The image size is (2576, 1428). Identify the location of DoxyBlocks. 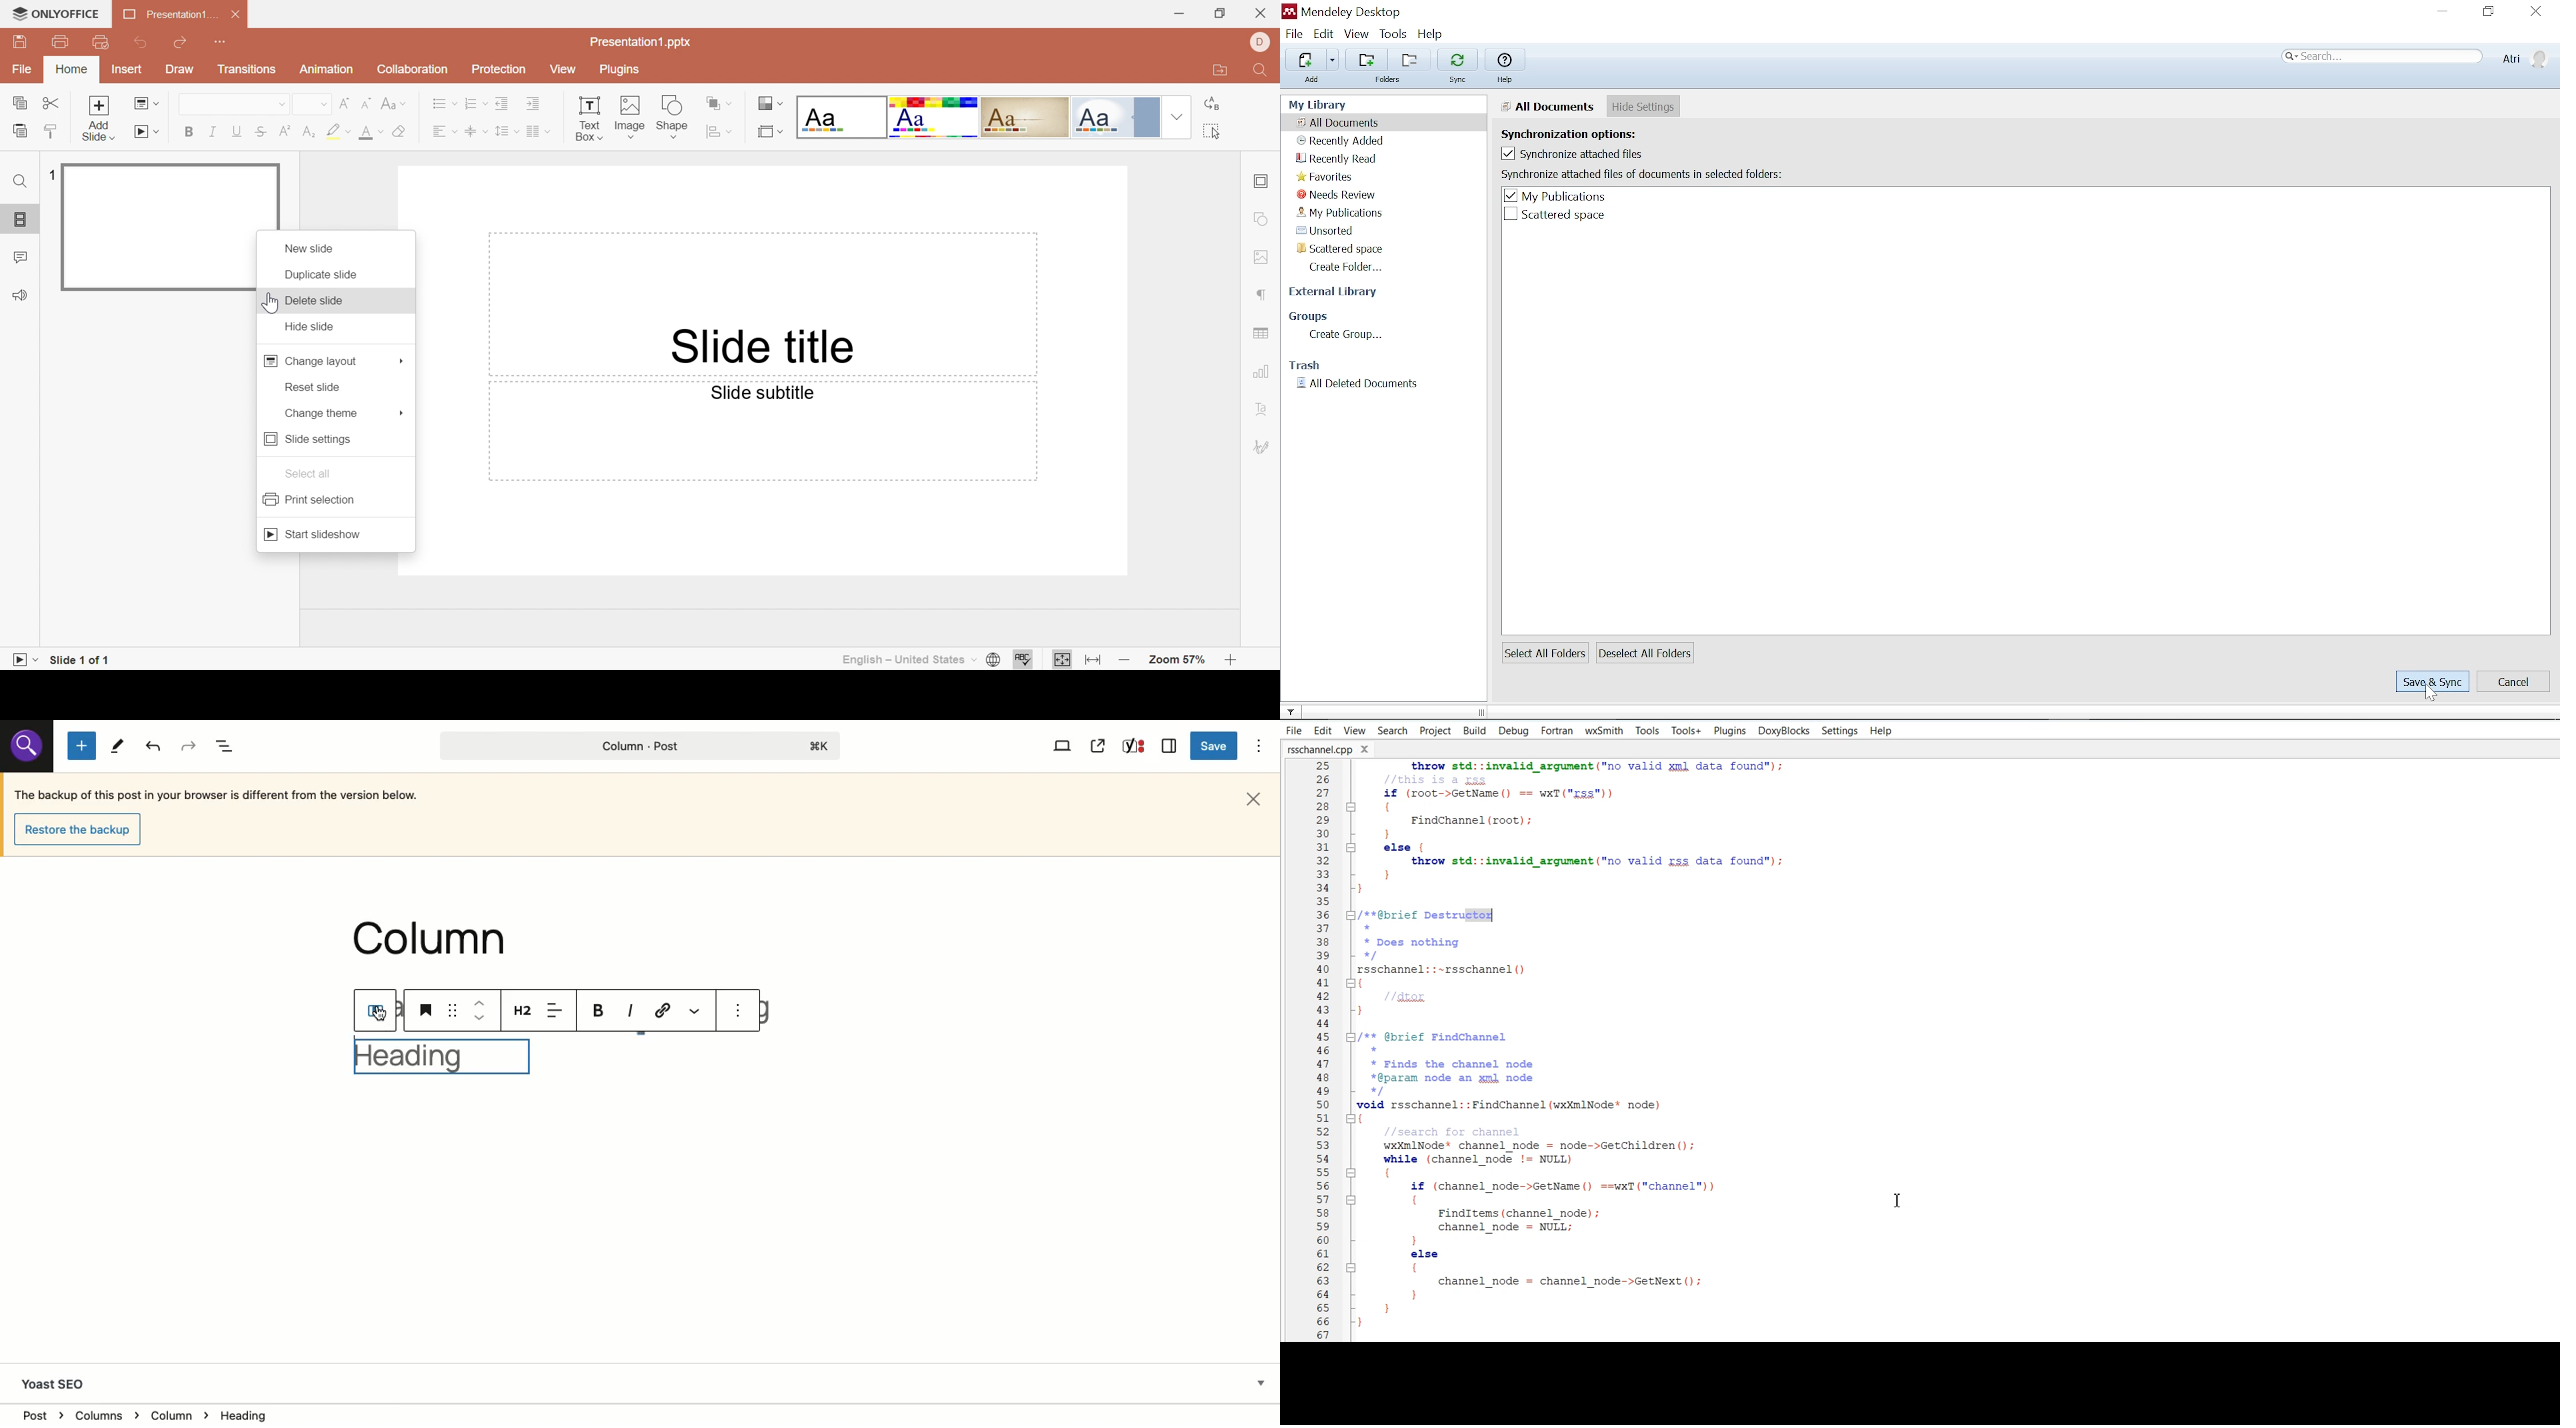
(1784, 730).